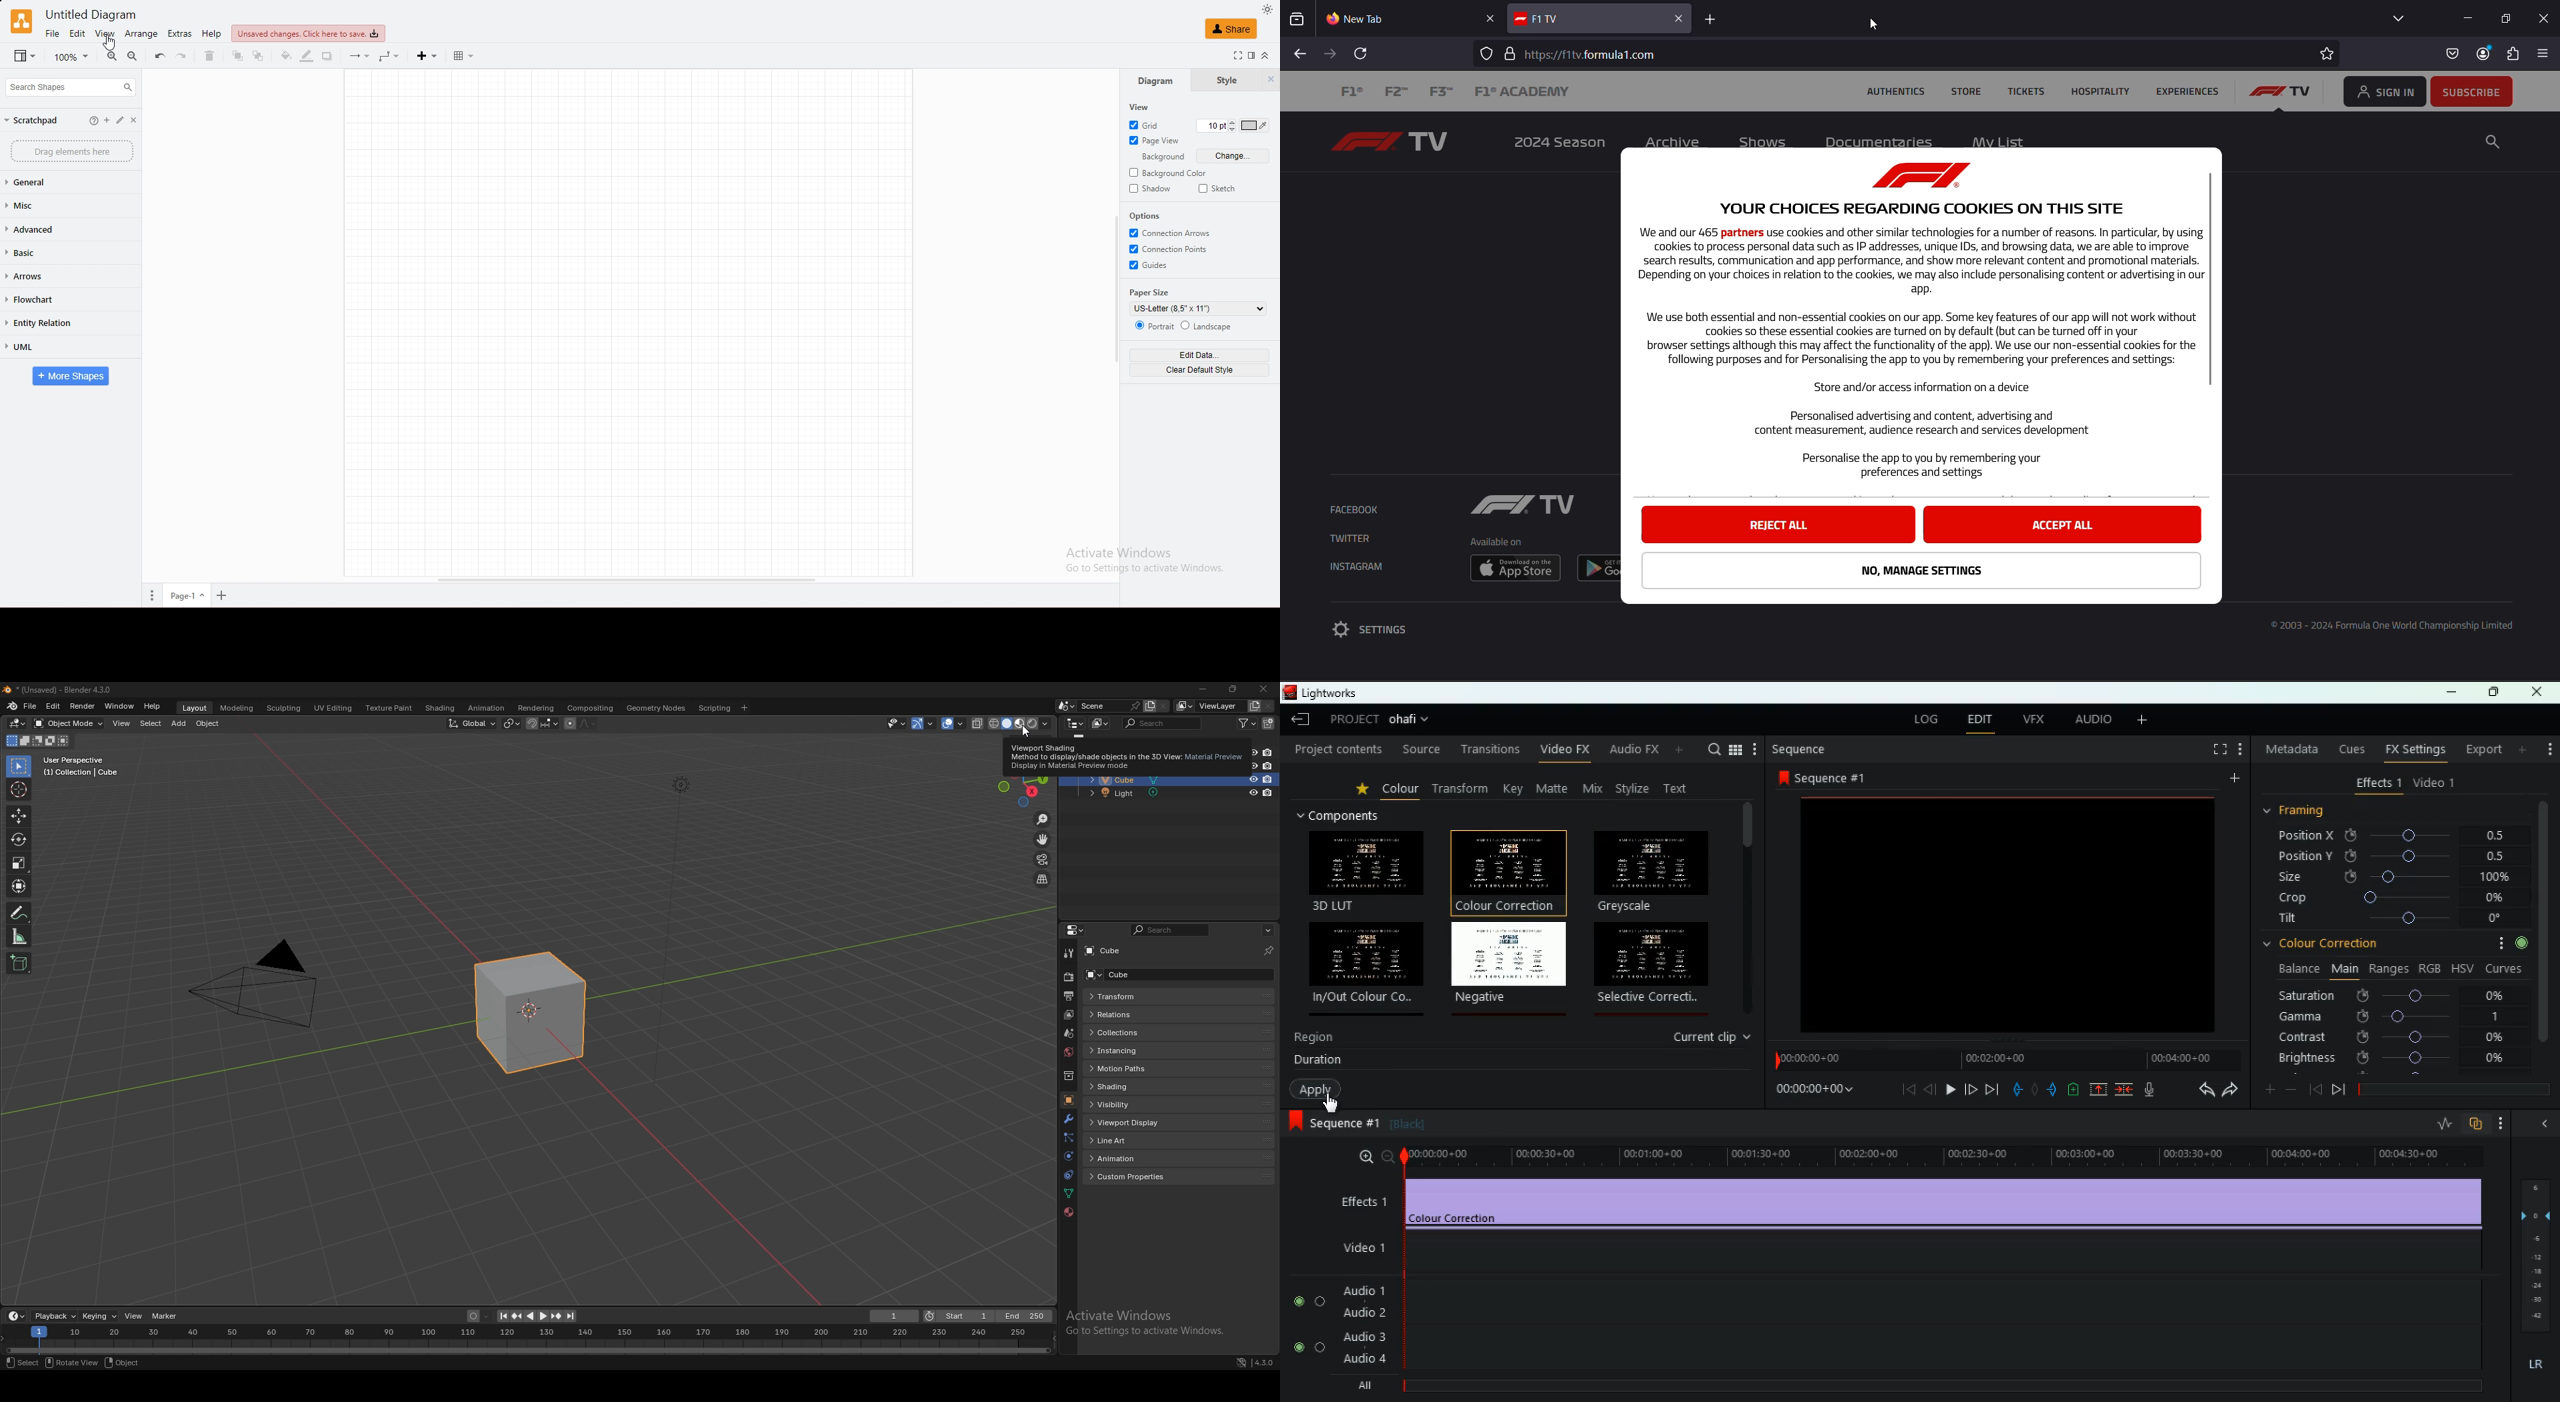  I want to click on rotate view, so click(71, 1363).